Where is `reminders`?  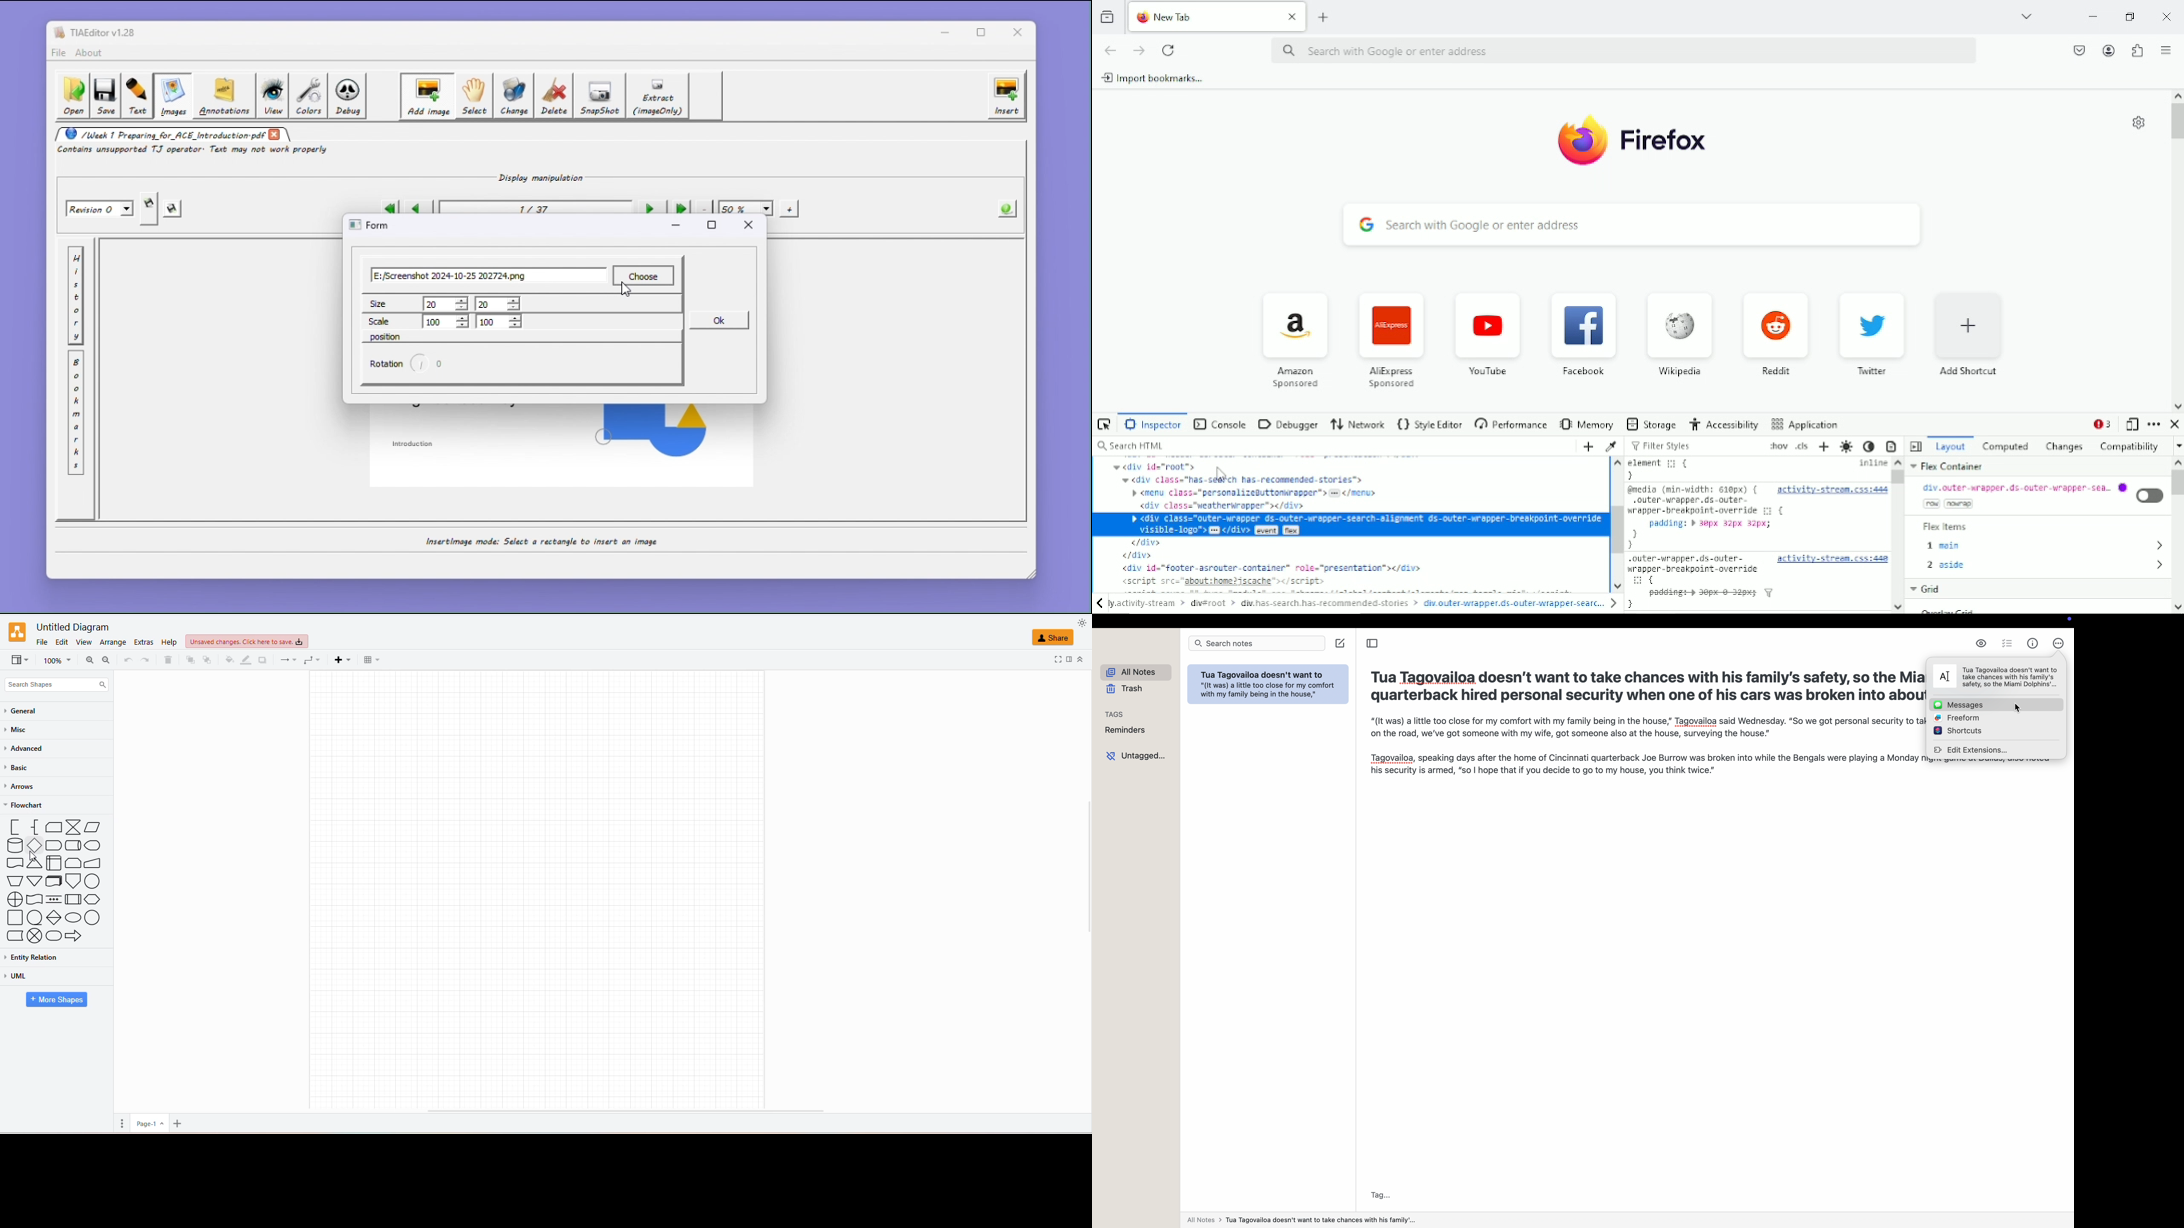
reminders is located at coordinates (1125, 730).